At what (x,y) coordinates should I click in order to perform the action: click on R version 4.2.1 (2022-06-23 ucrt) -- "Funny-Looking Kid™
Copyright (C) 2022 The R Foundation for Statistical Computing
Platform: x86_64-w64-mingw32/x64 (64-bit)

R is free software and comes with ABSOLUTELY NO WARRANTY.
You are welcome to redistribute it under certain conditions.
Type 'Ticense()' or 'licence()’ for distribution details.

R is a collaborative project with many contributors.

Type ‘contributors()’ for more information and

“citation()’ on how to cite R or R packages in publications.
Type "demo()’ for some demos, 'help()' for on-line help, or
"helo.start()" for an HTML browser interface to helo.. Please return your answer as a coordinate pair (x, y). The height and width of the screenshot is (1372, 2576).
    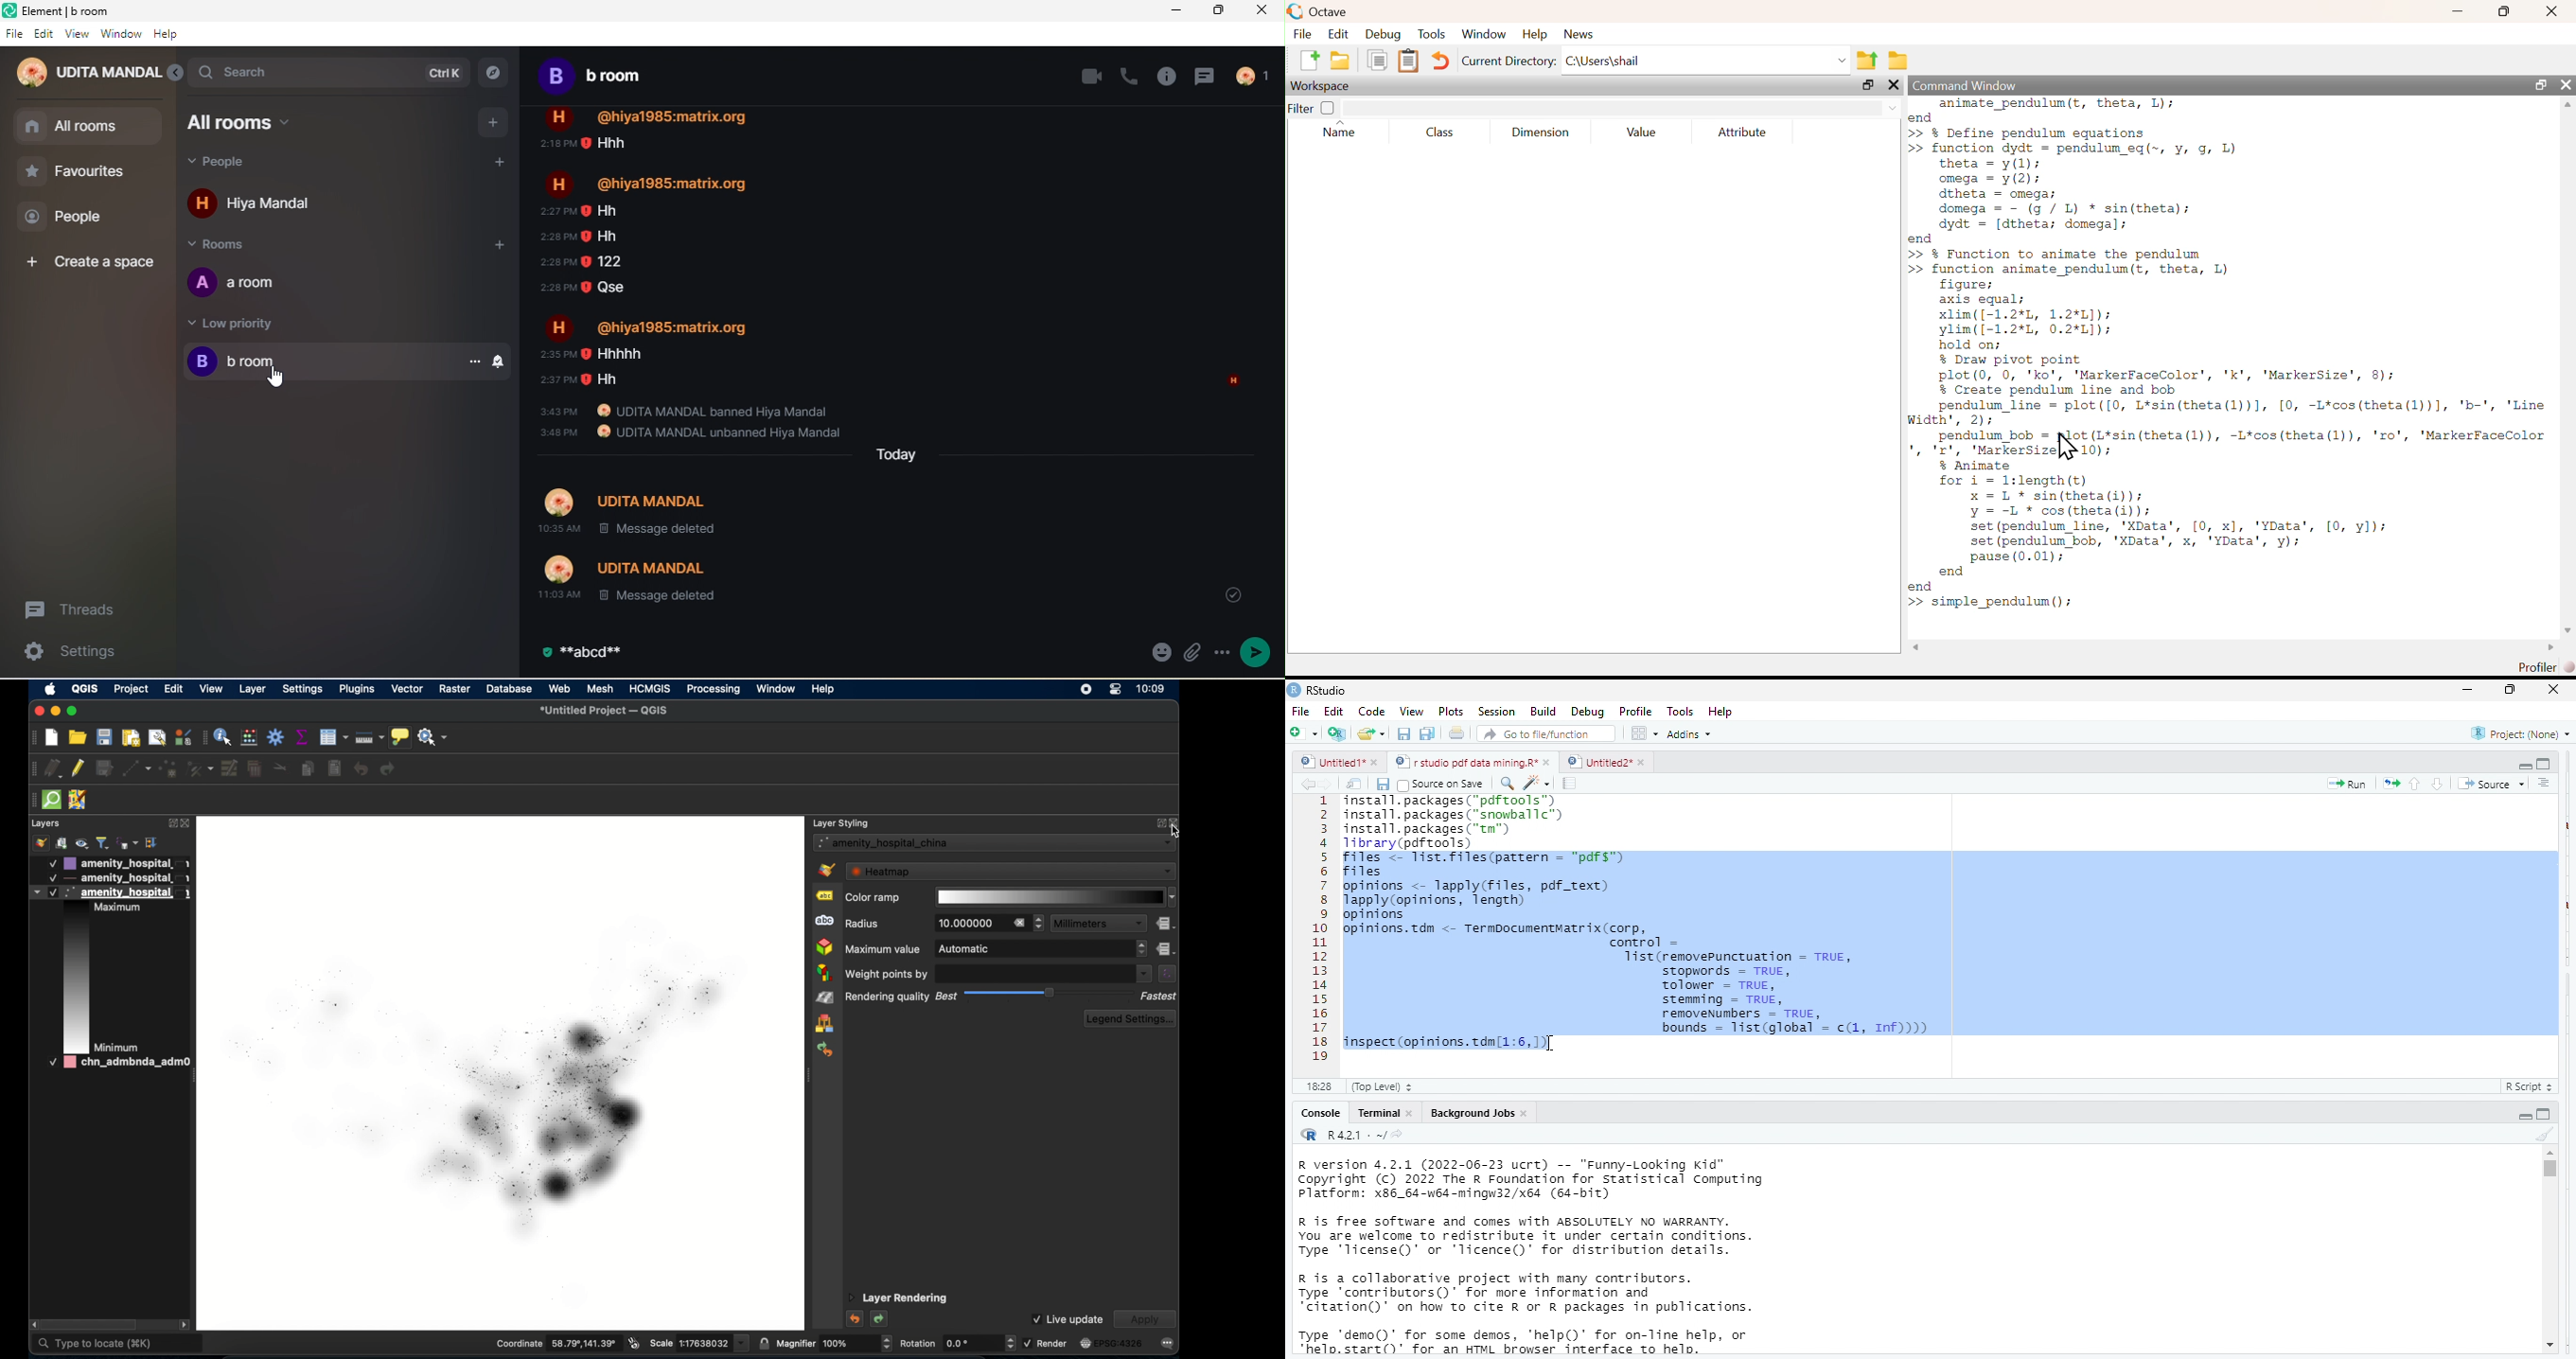
    Looking at the image, I should click on (1561, 1258).